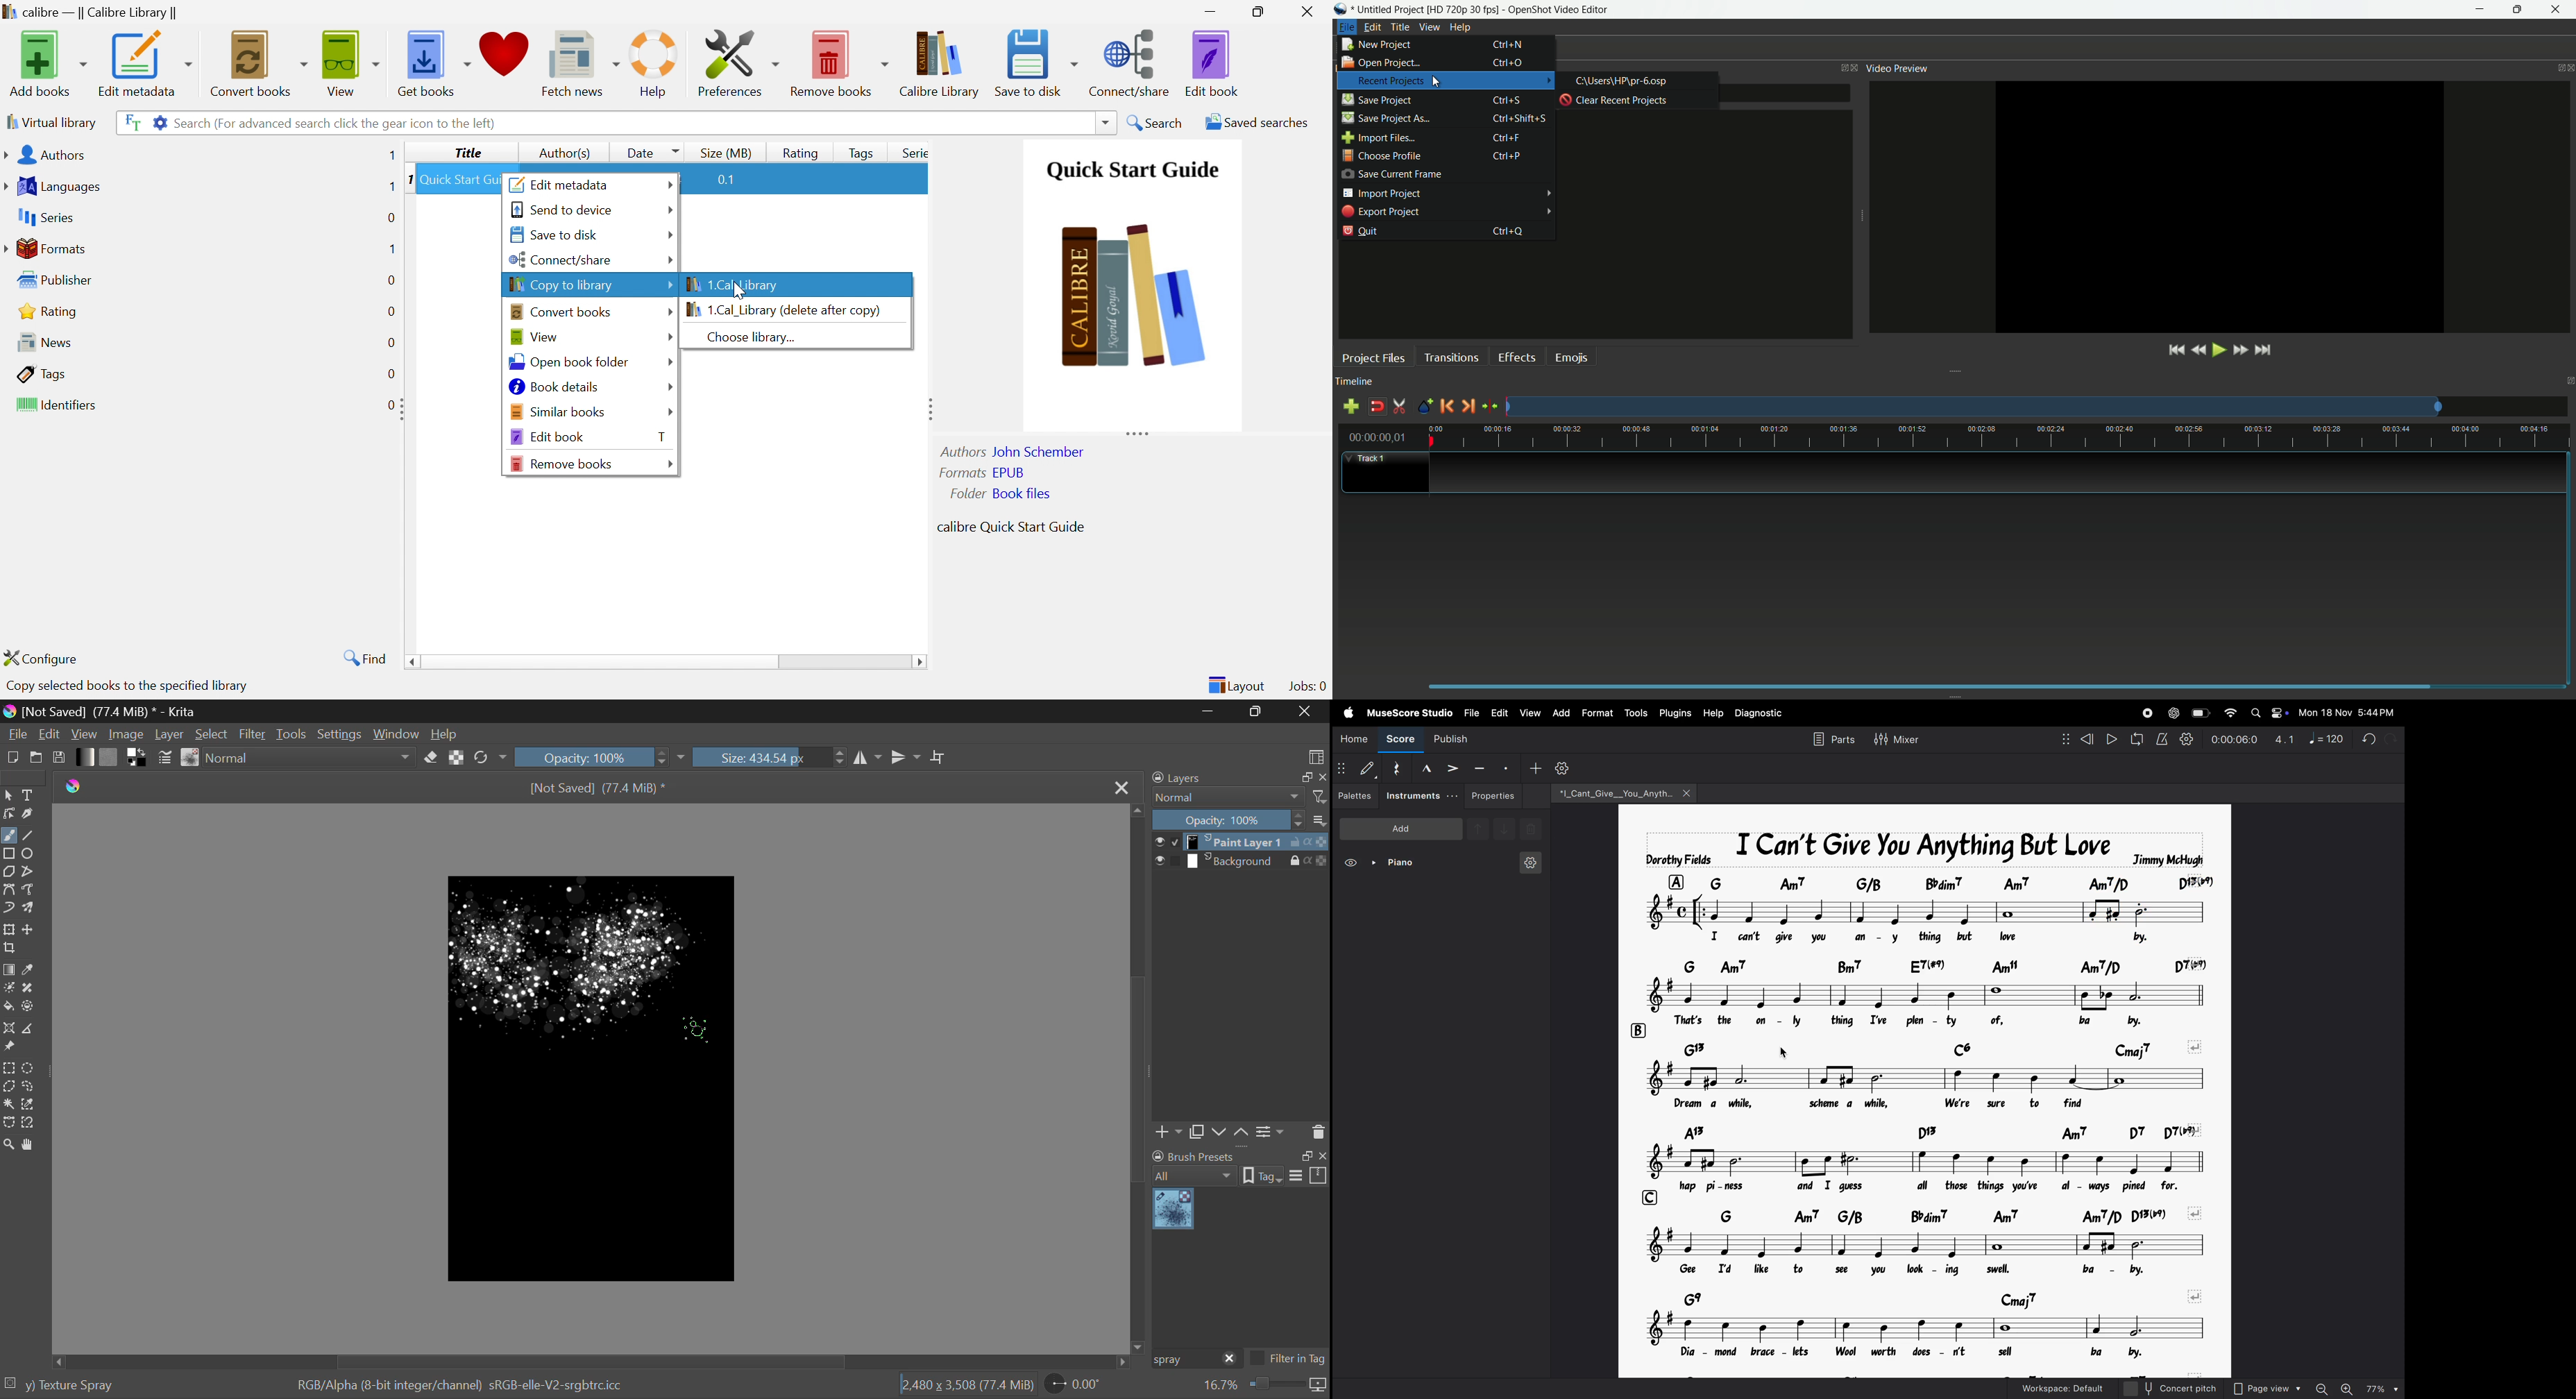 The height and width of the screenshot is (1400, 2576). What do you see at coordinates (558, 410) in the screenshot?
I see `Similar books` at bounding box center [558, 410].